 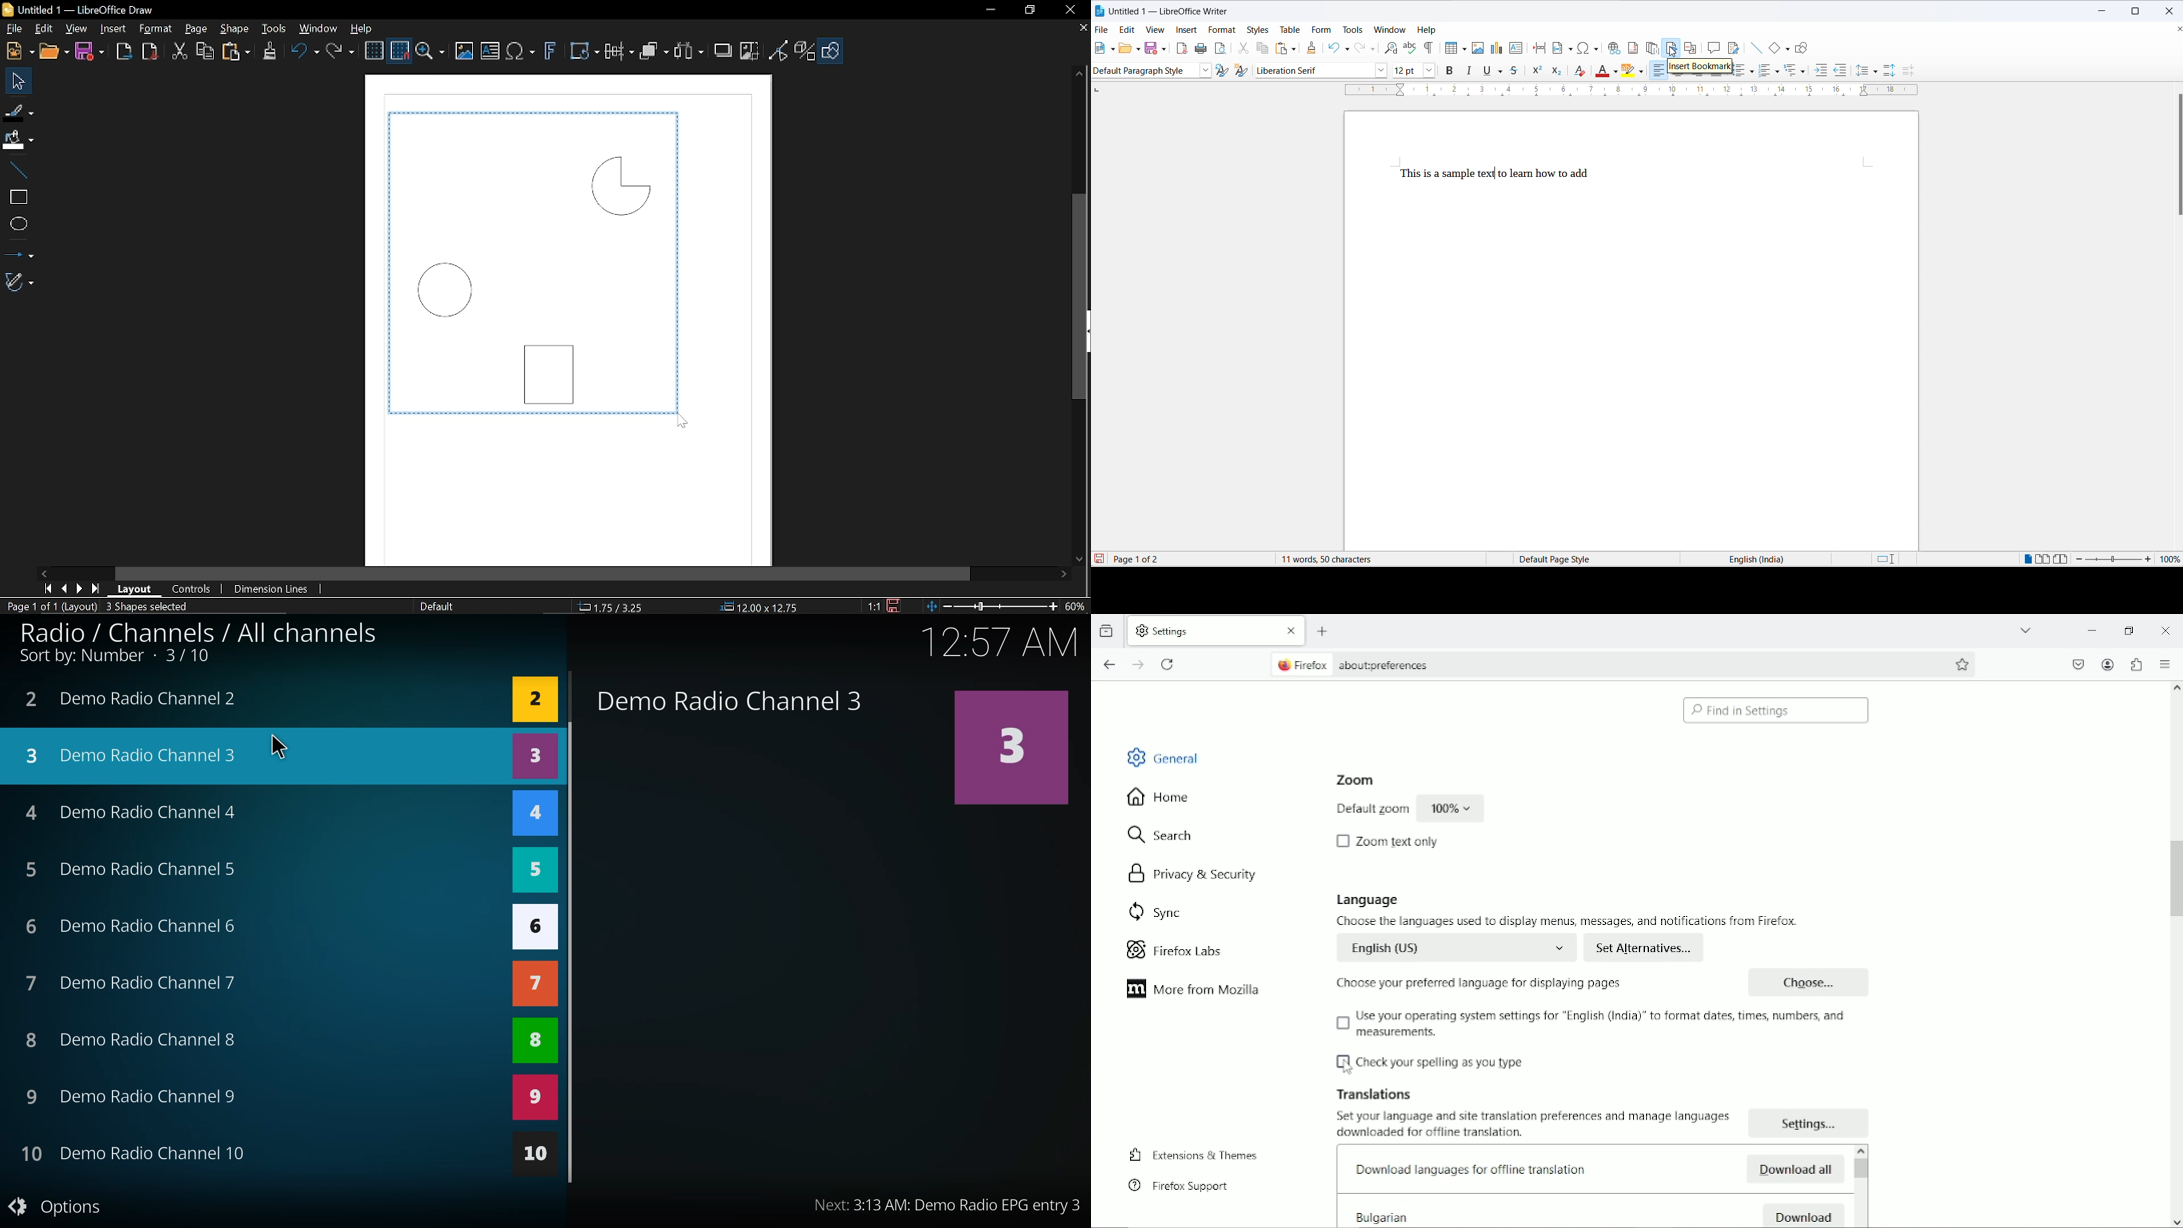 What do you see at coordinates (2176, 1221) in the screenshot?
I see `scroll down` at bounding box center [2176, 1221].